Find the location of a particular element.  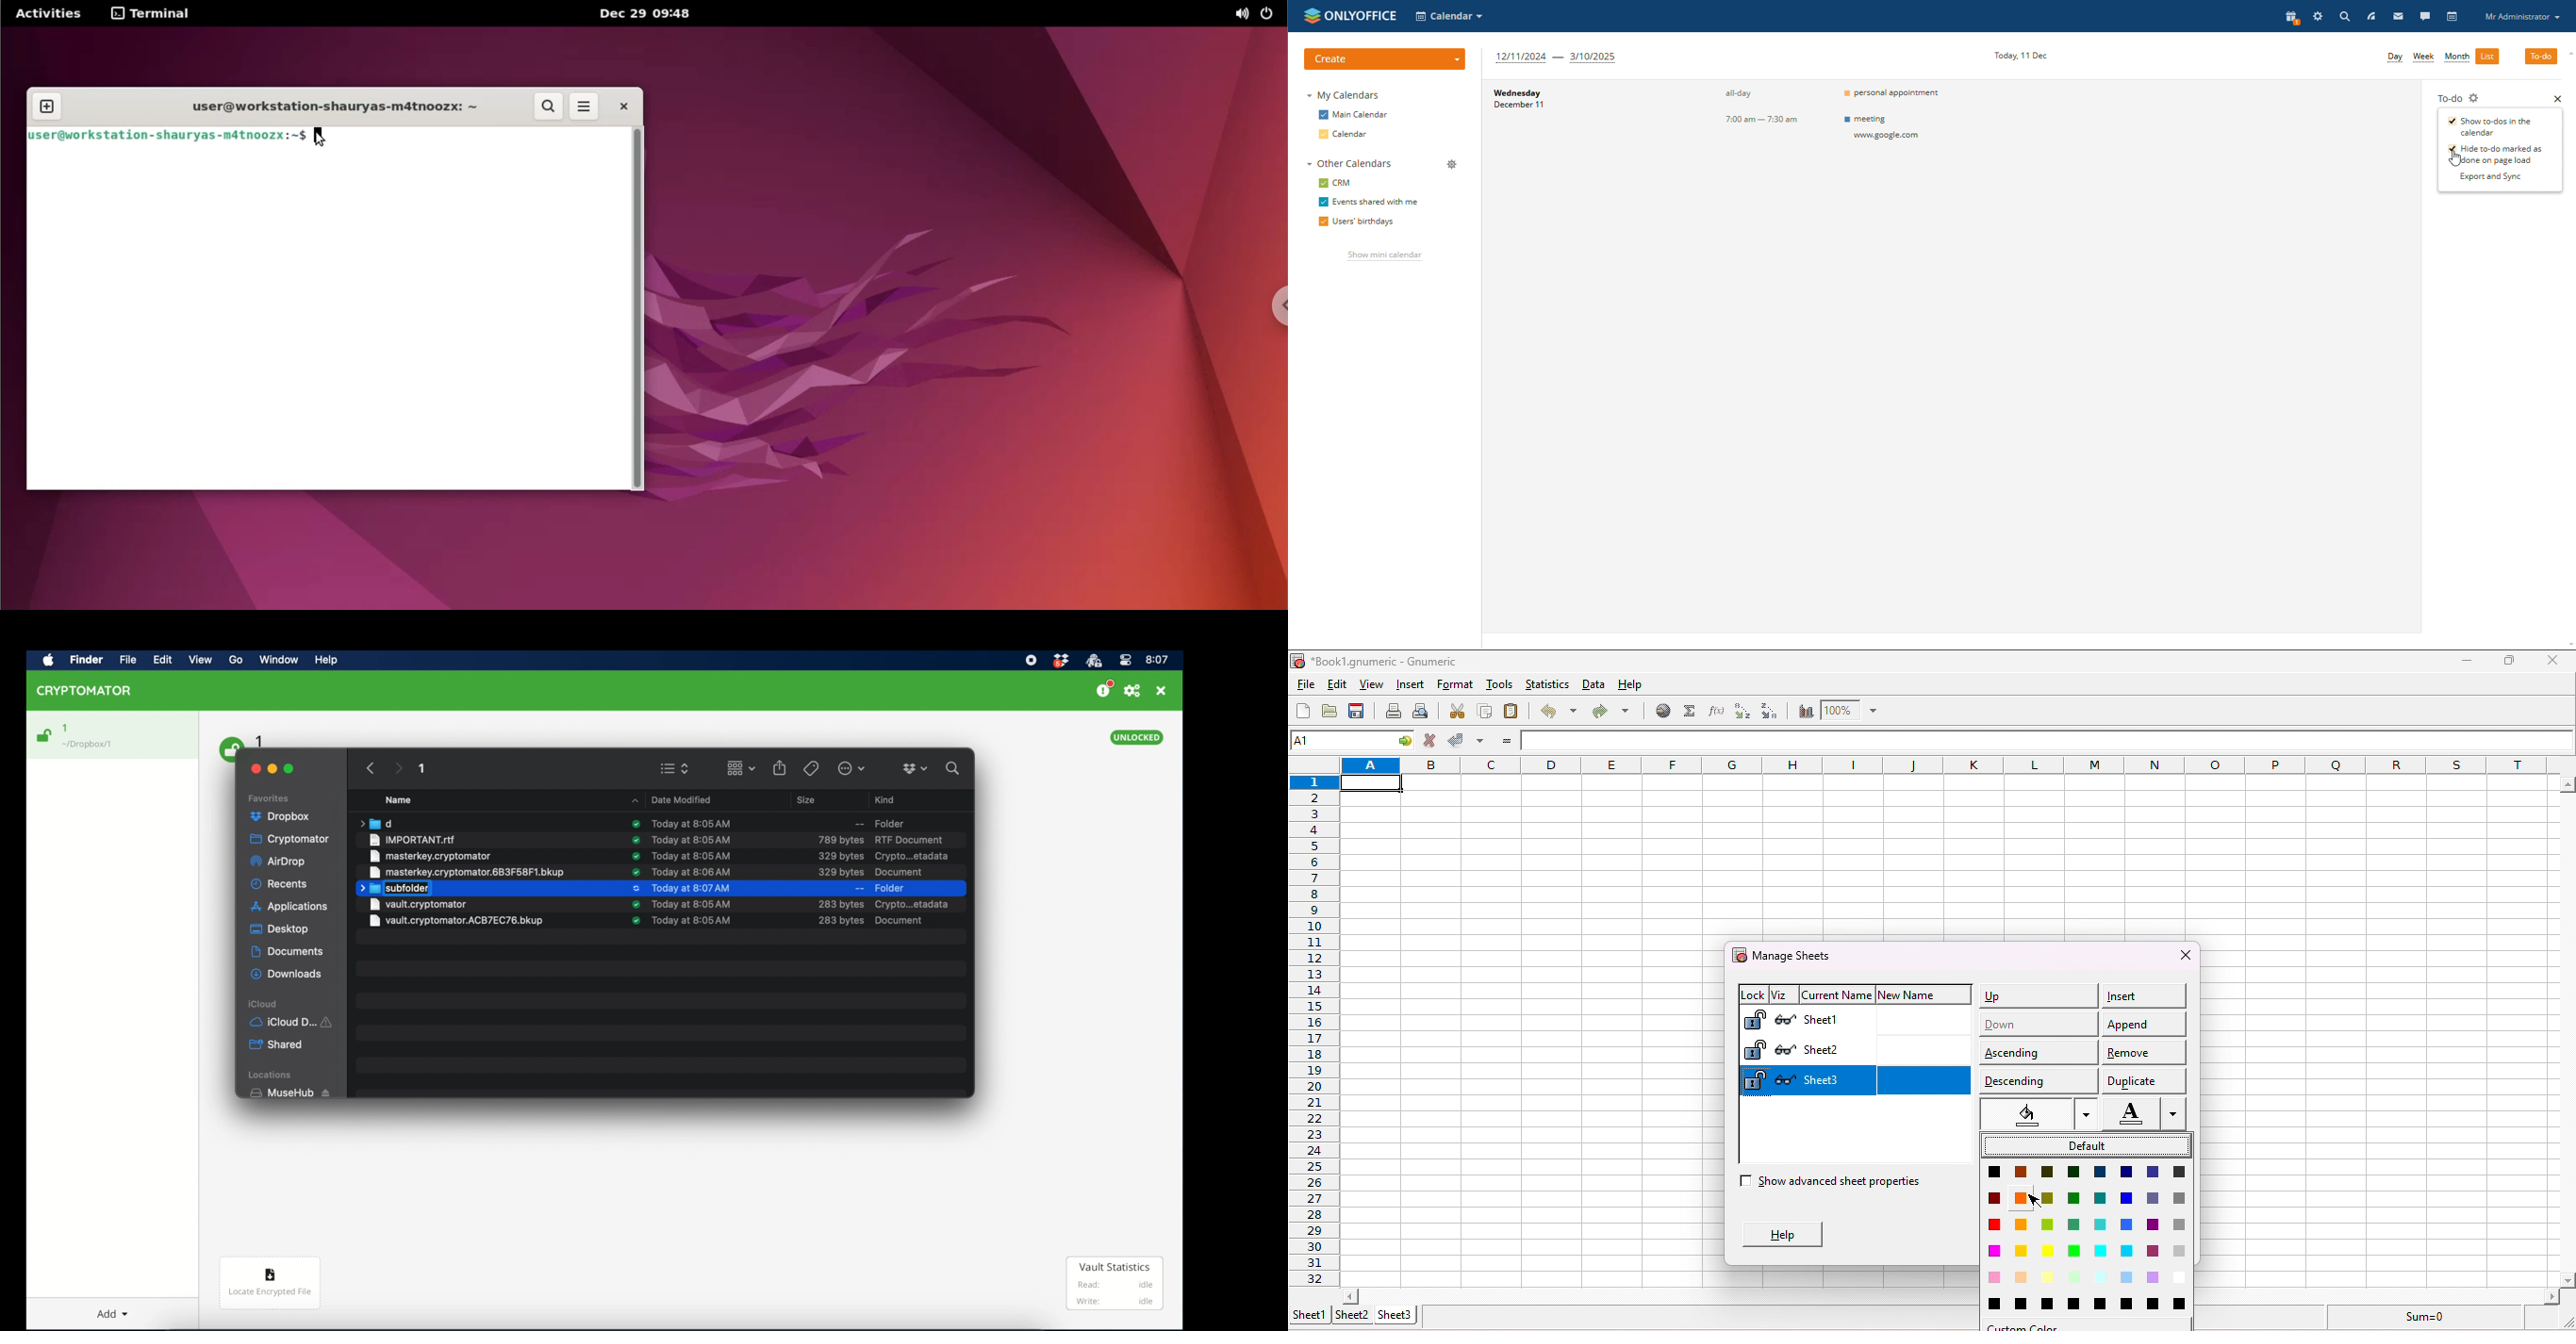

save is located at coordinates (1360, 712).